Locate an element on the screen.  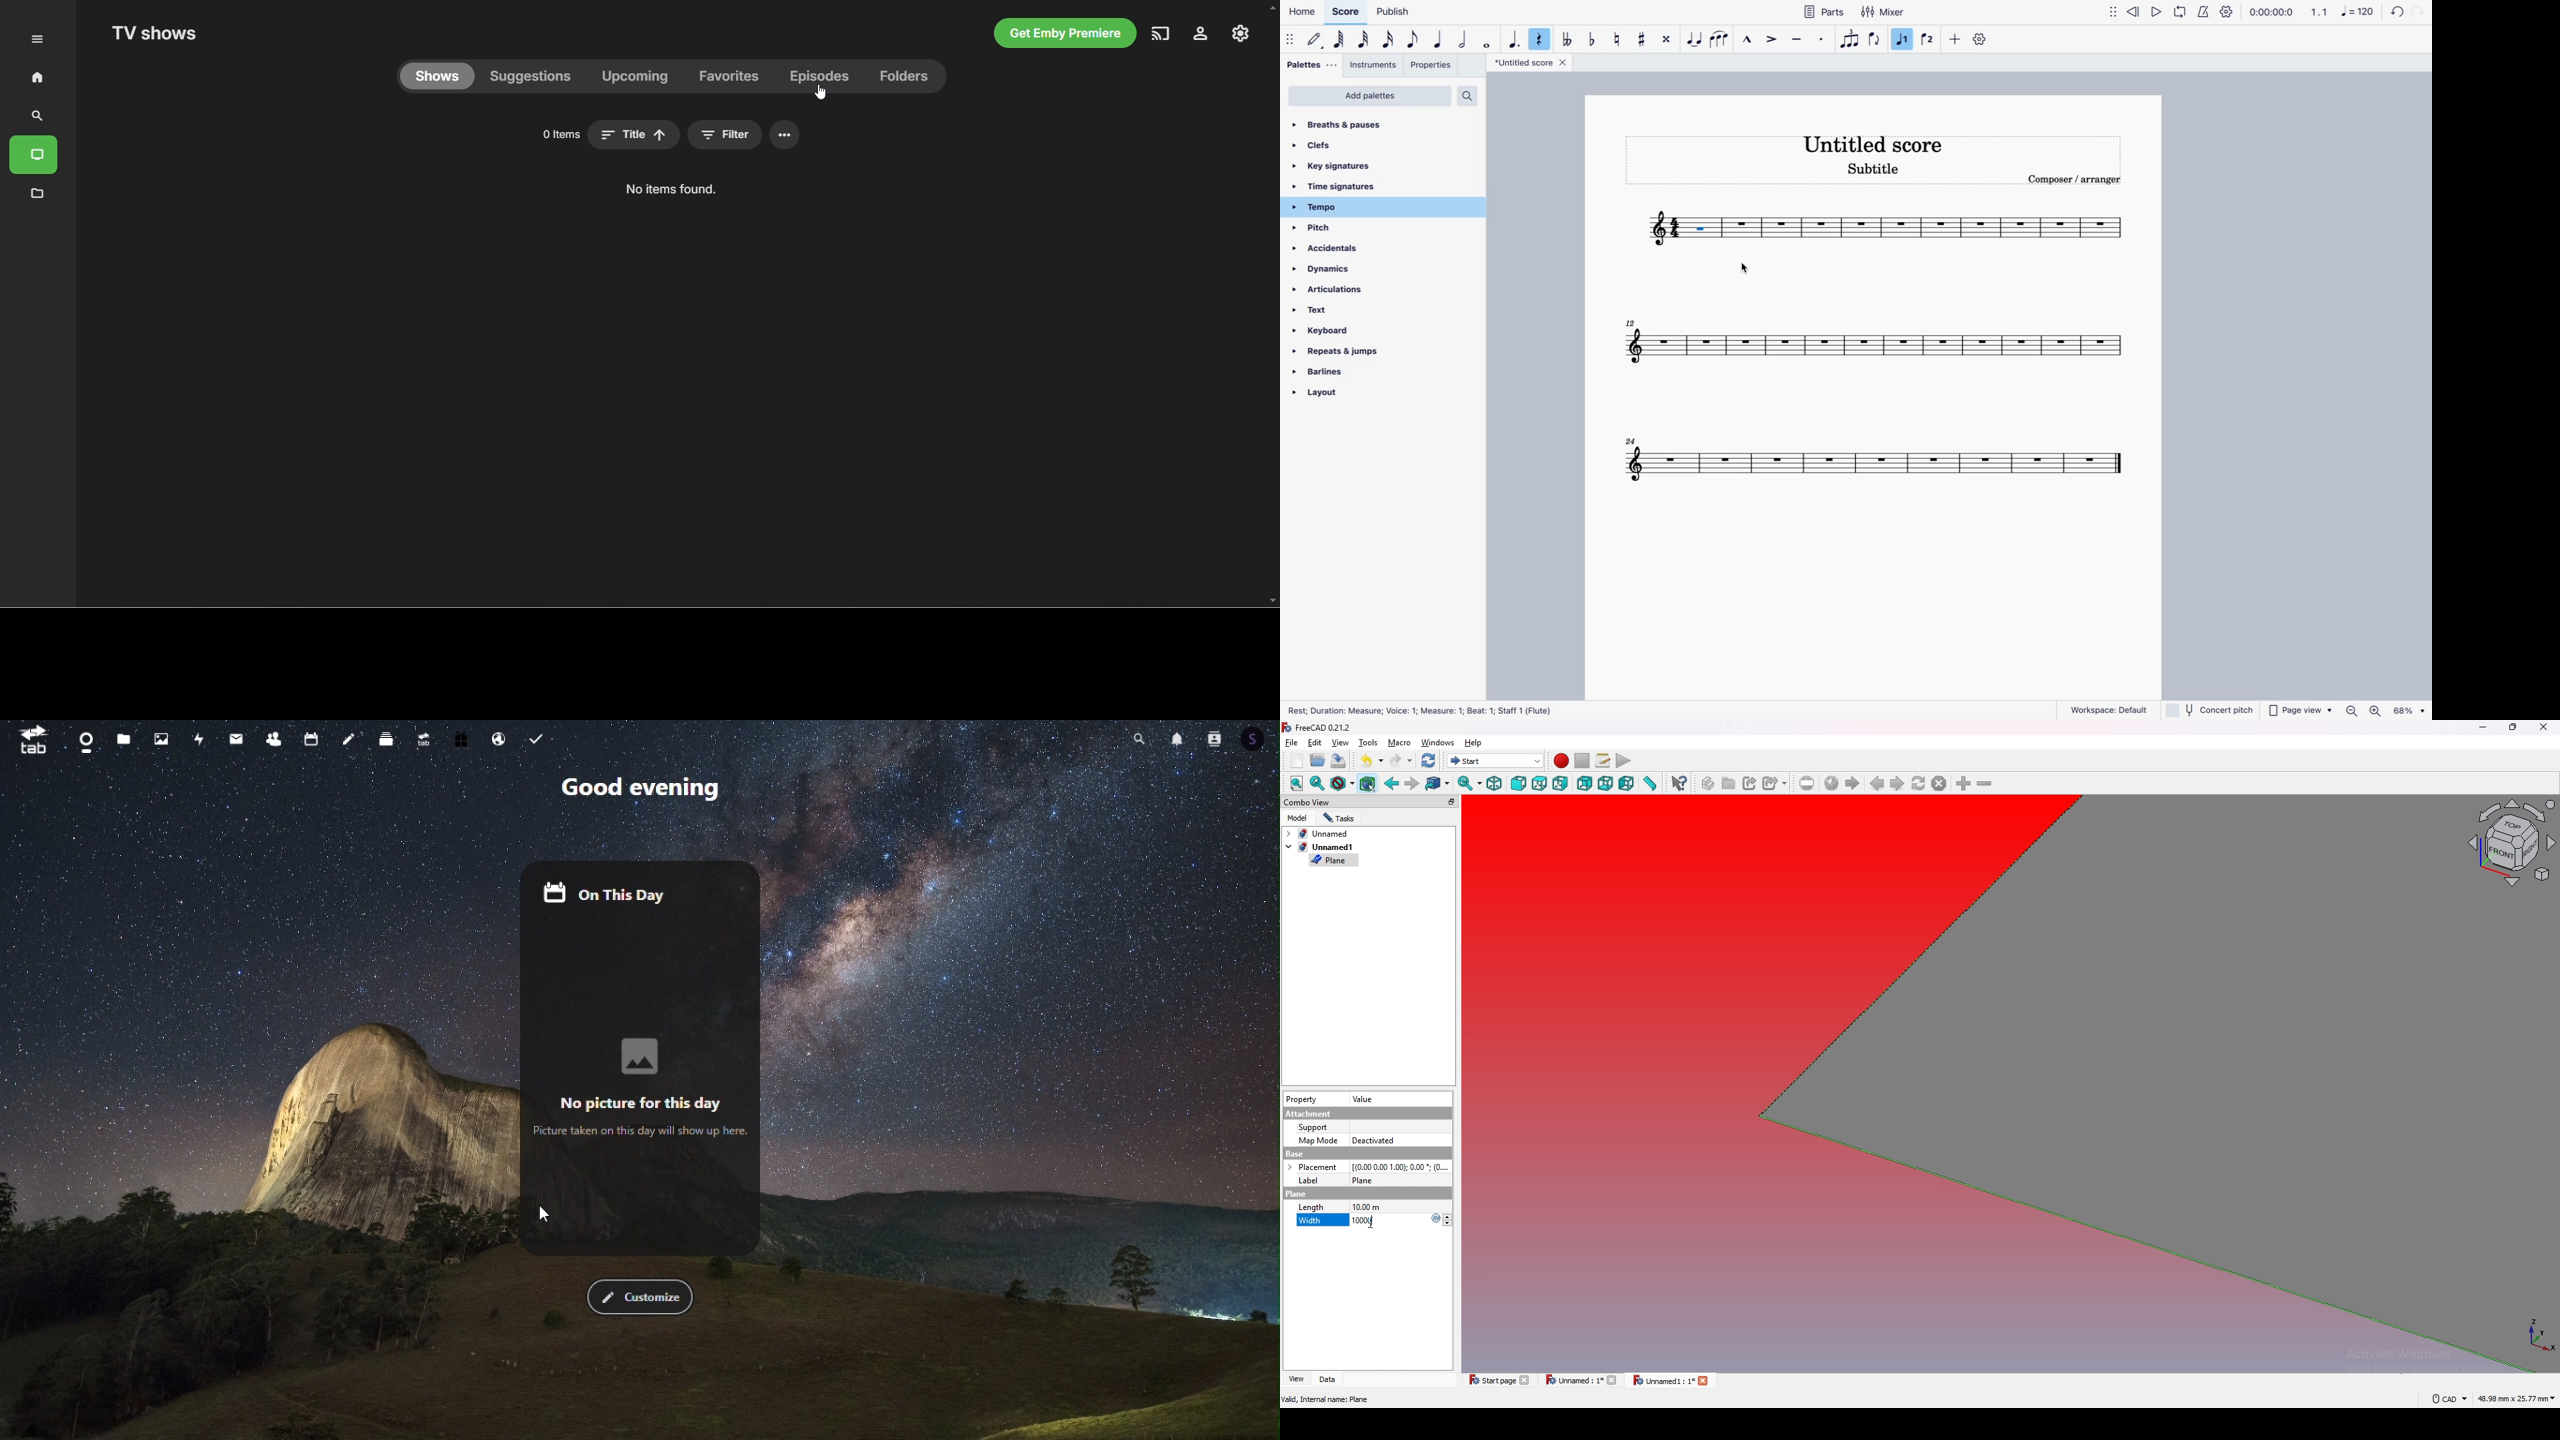
staccato is located at coordinates (1822, 40).